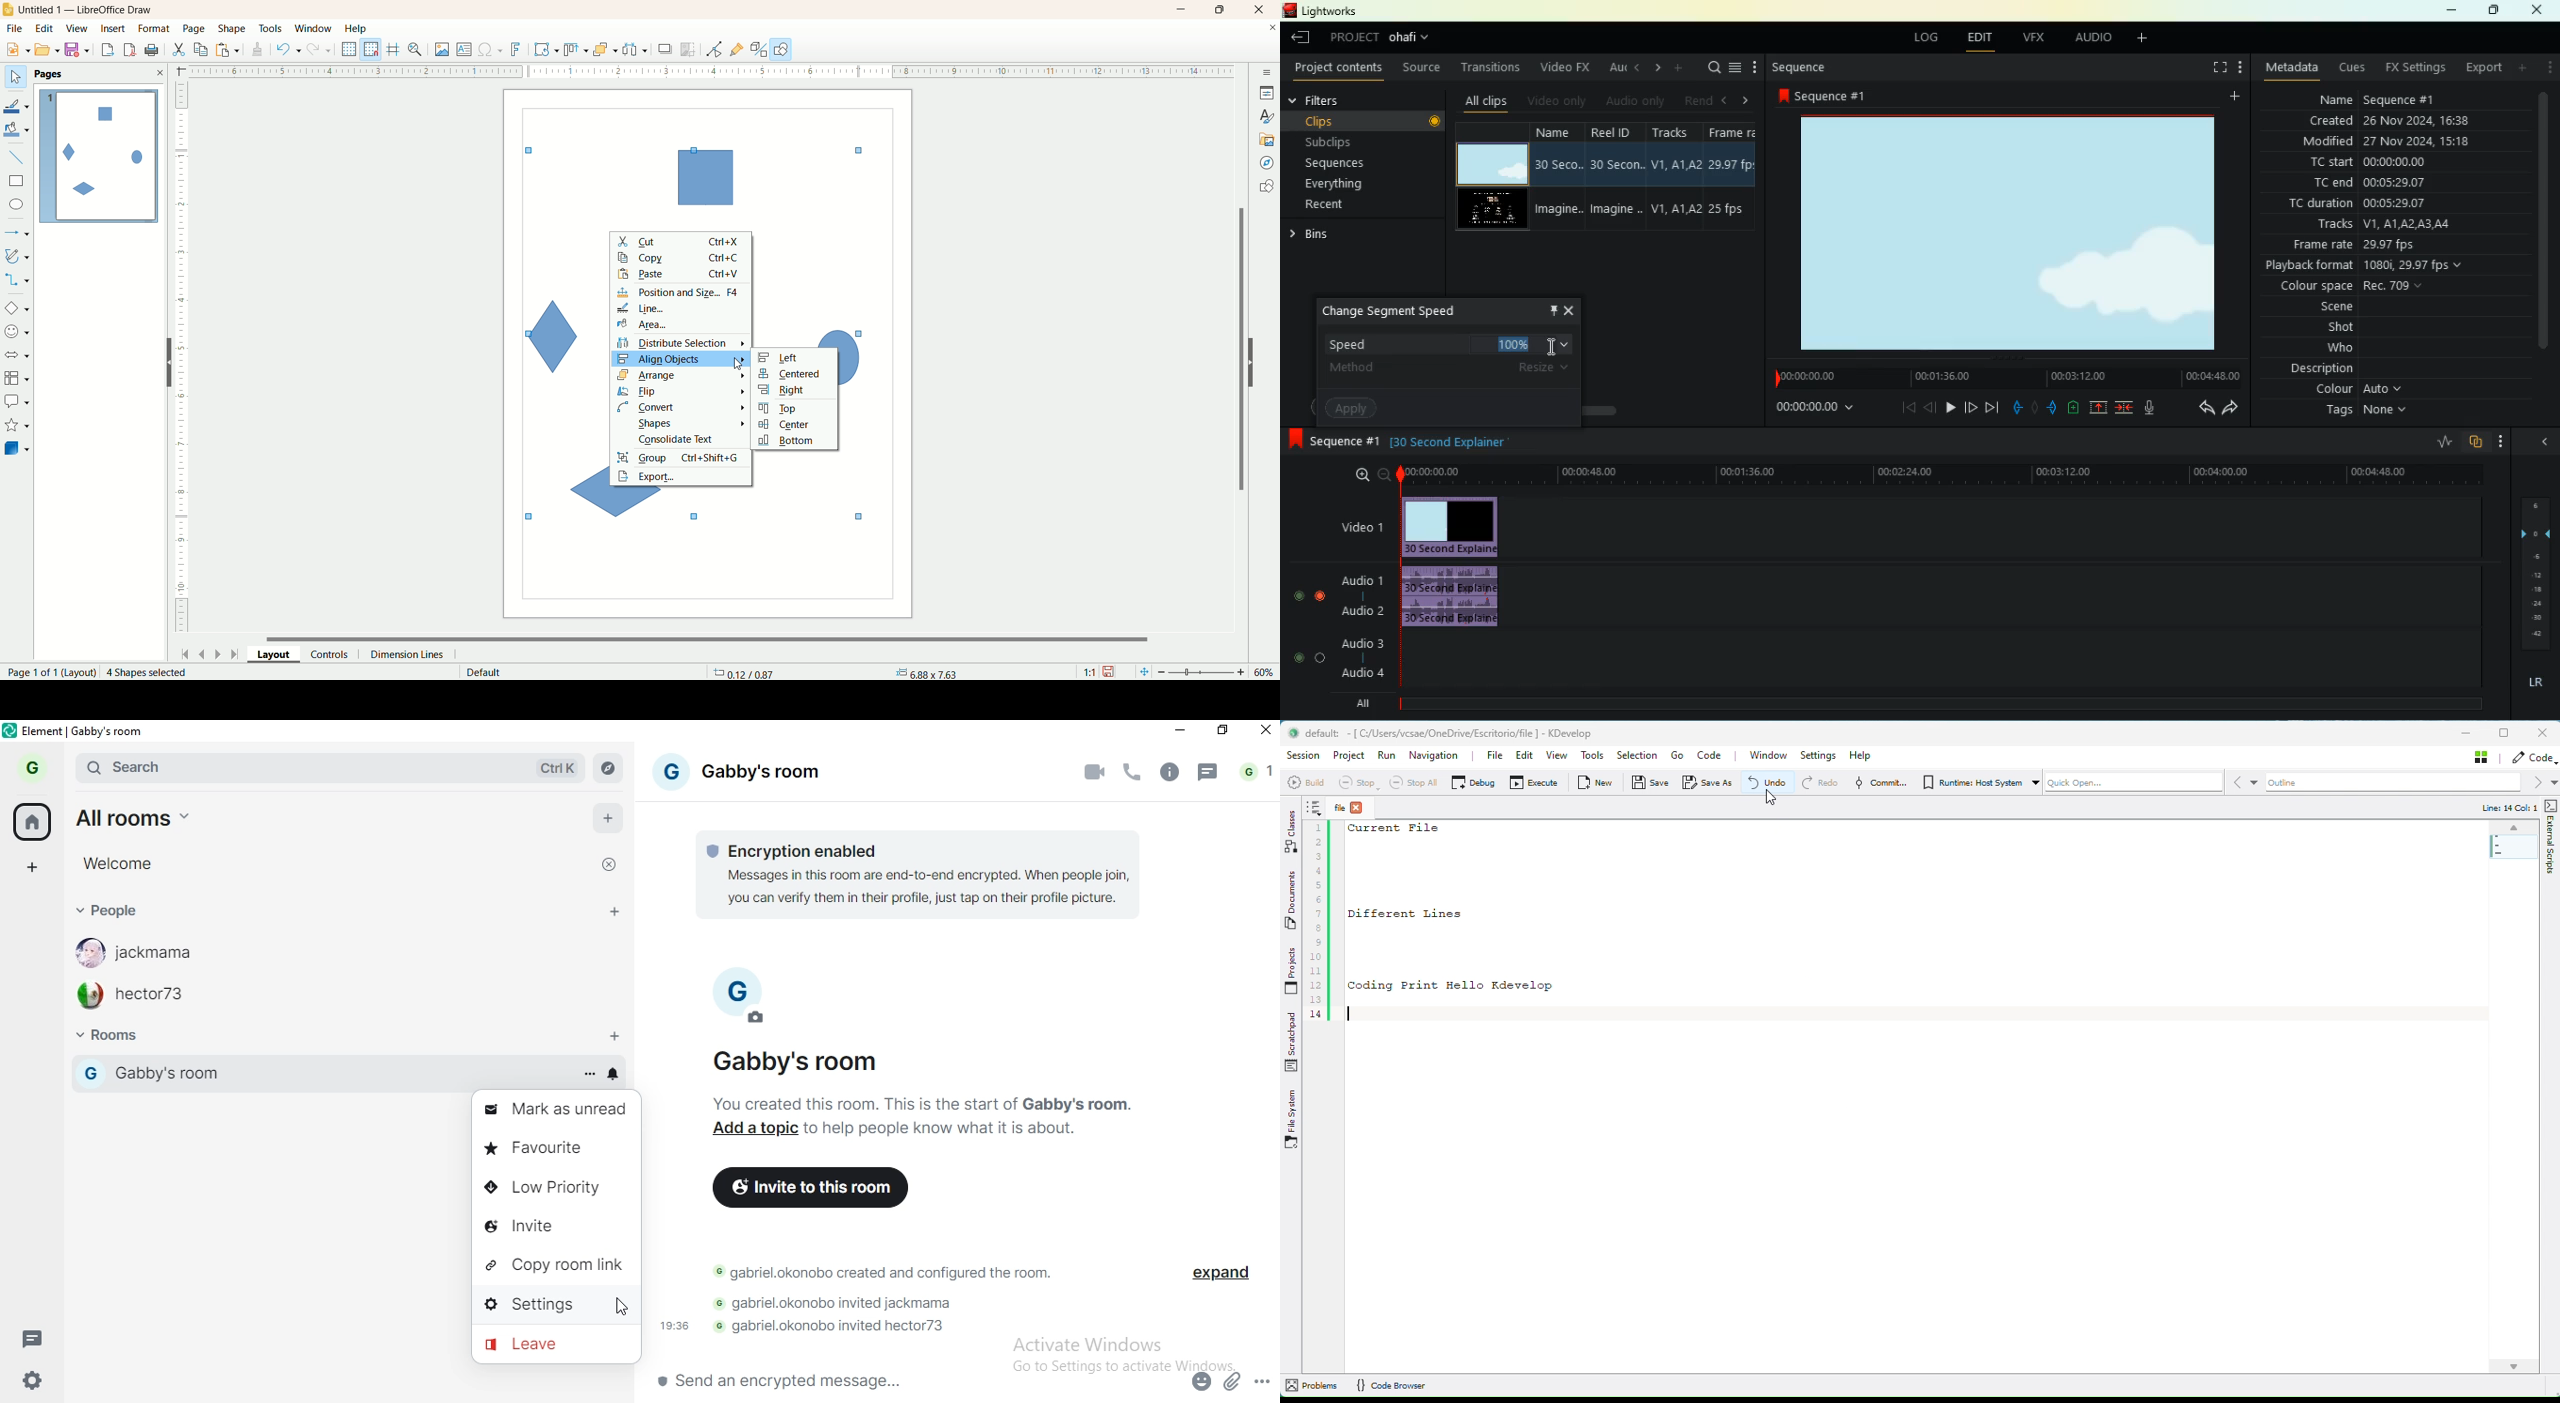 The width and height of the screenshot is (2576, 1428). Describe the element at coordinates (18, 206) in the screenshot. I see `ellipse` at that location.